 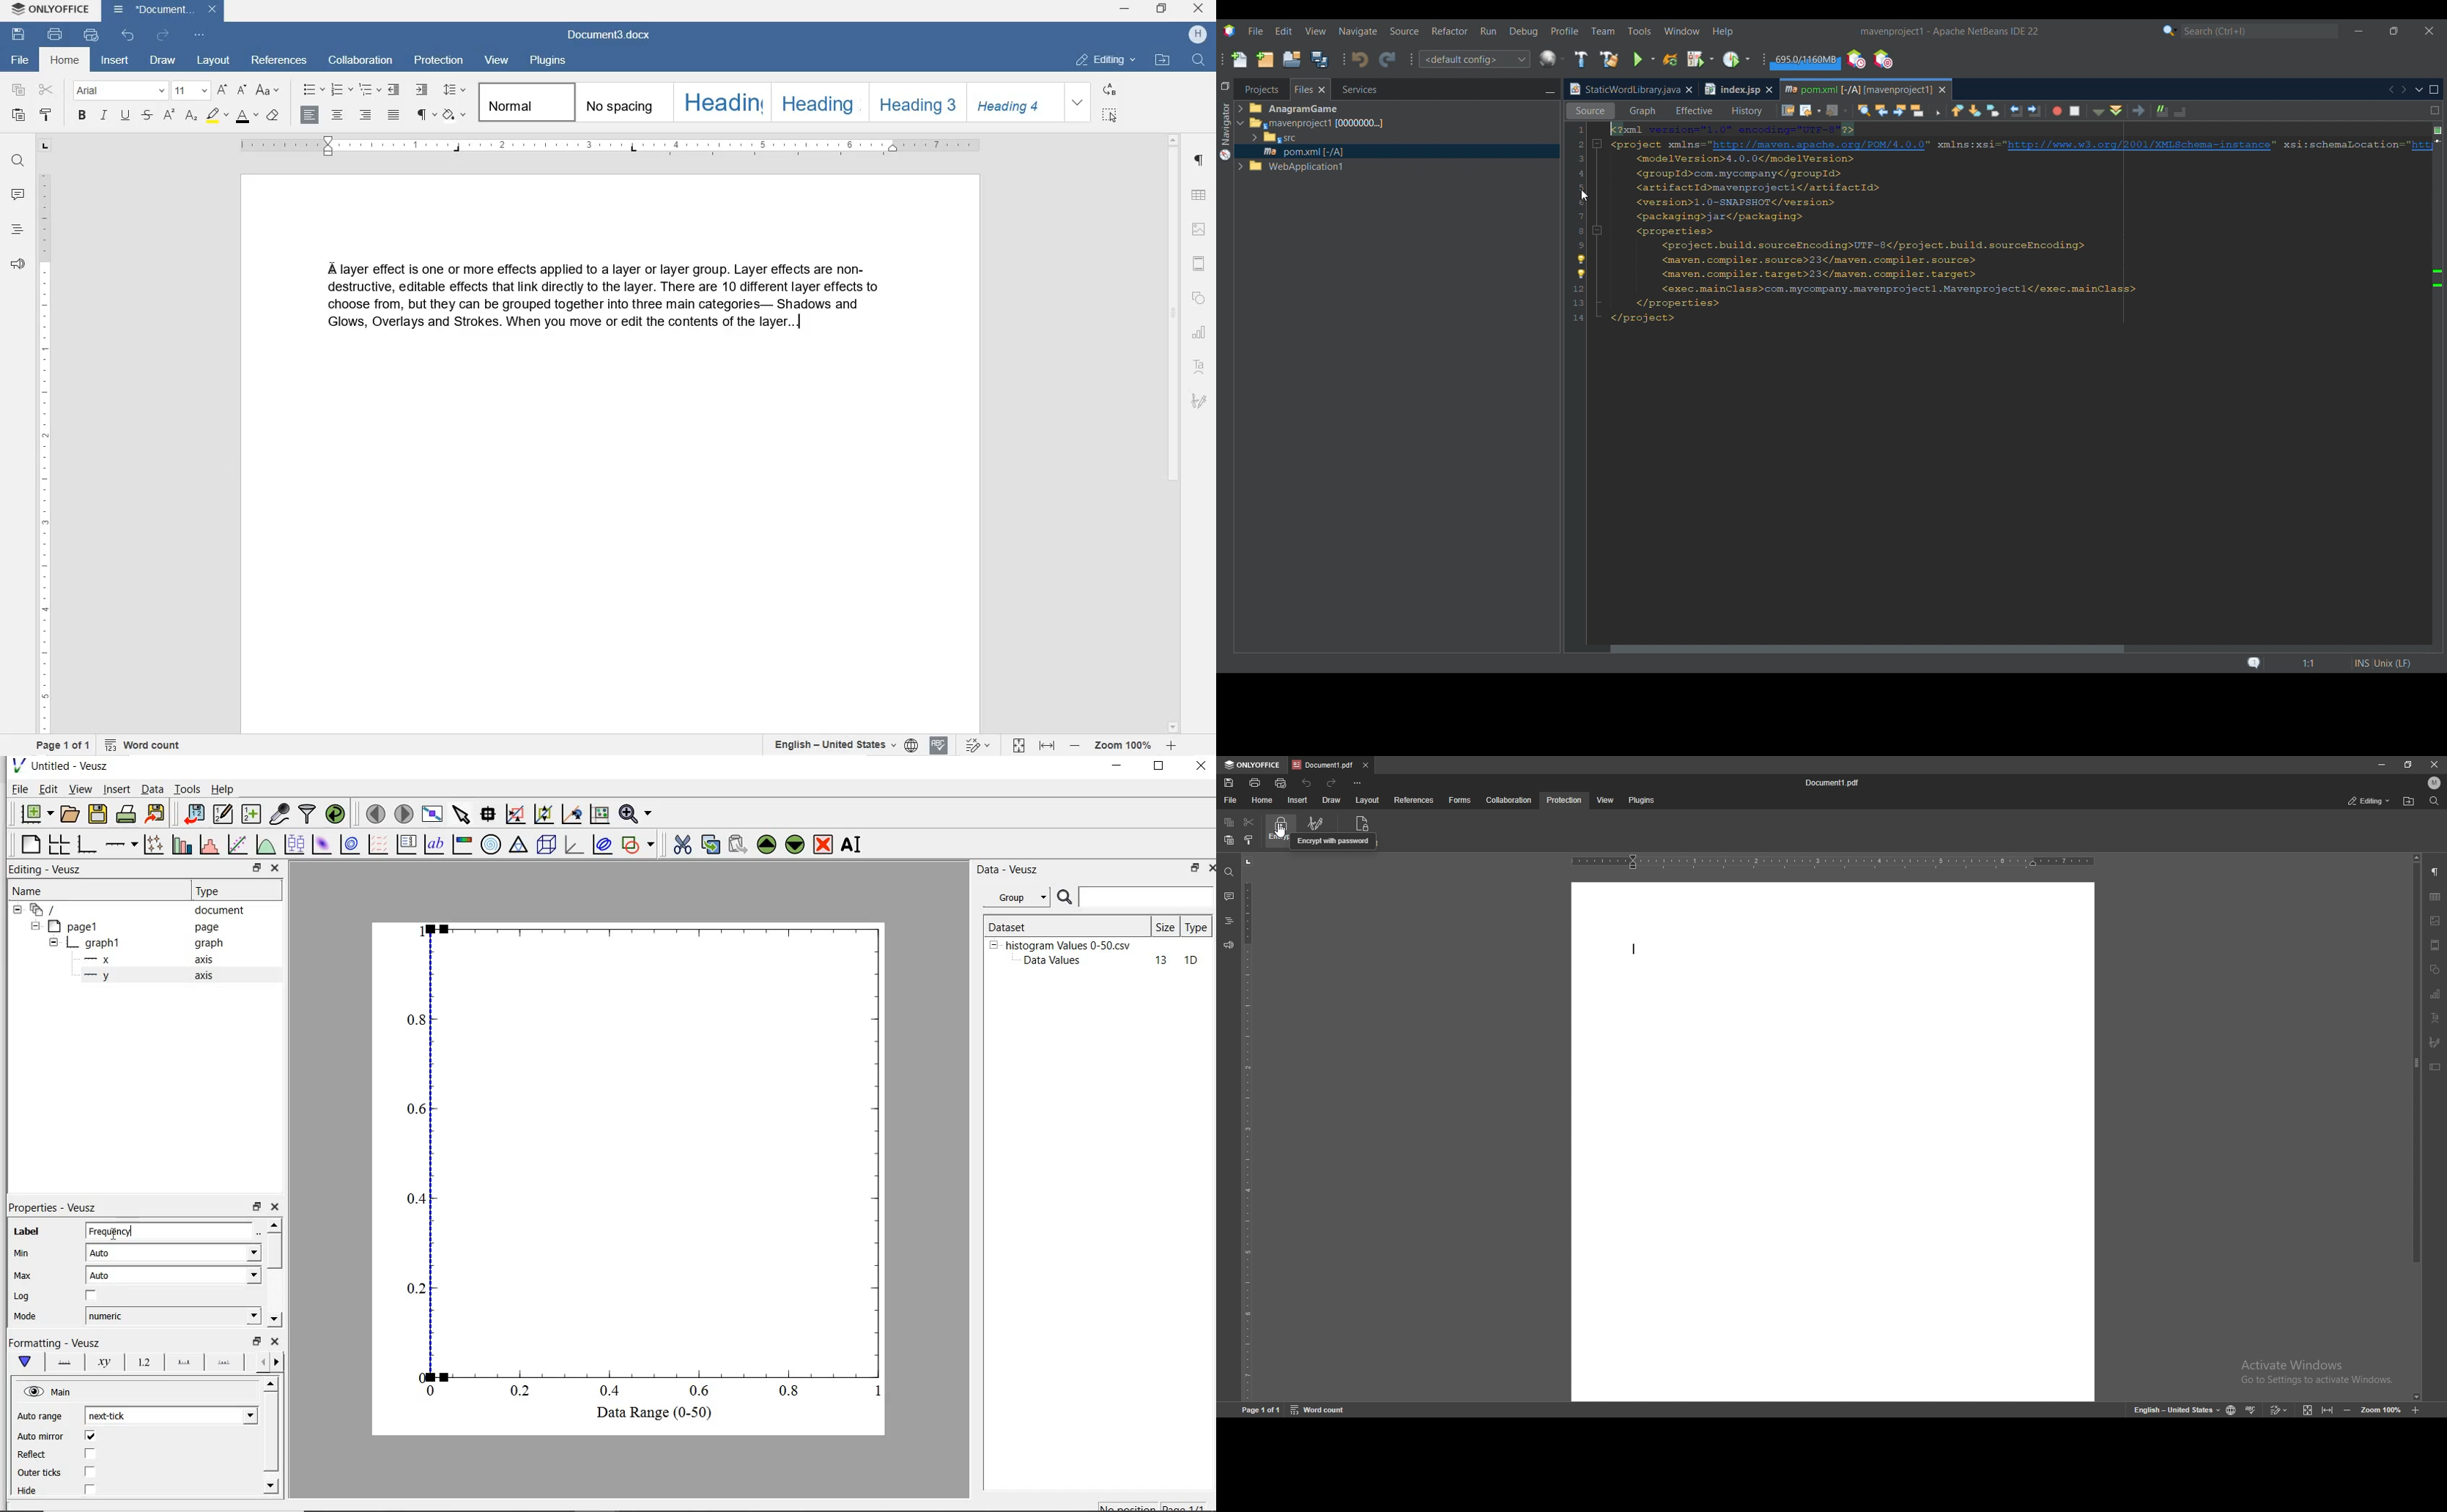 What do you see at coordinates (350, 844) in the screenshot?
I see `plot 2d dataset as contours` at bounding box center [350, 844].